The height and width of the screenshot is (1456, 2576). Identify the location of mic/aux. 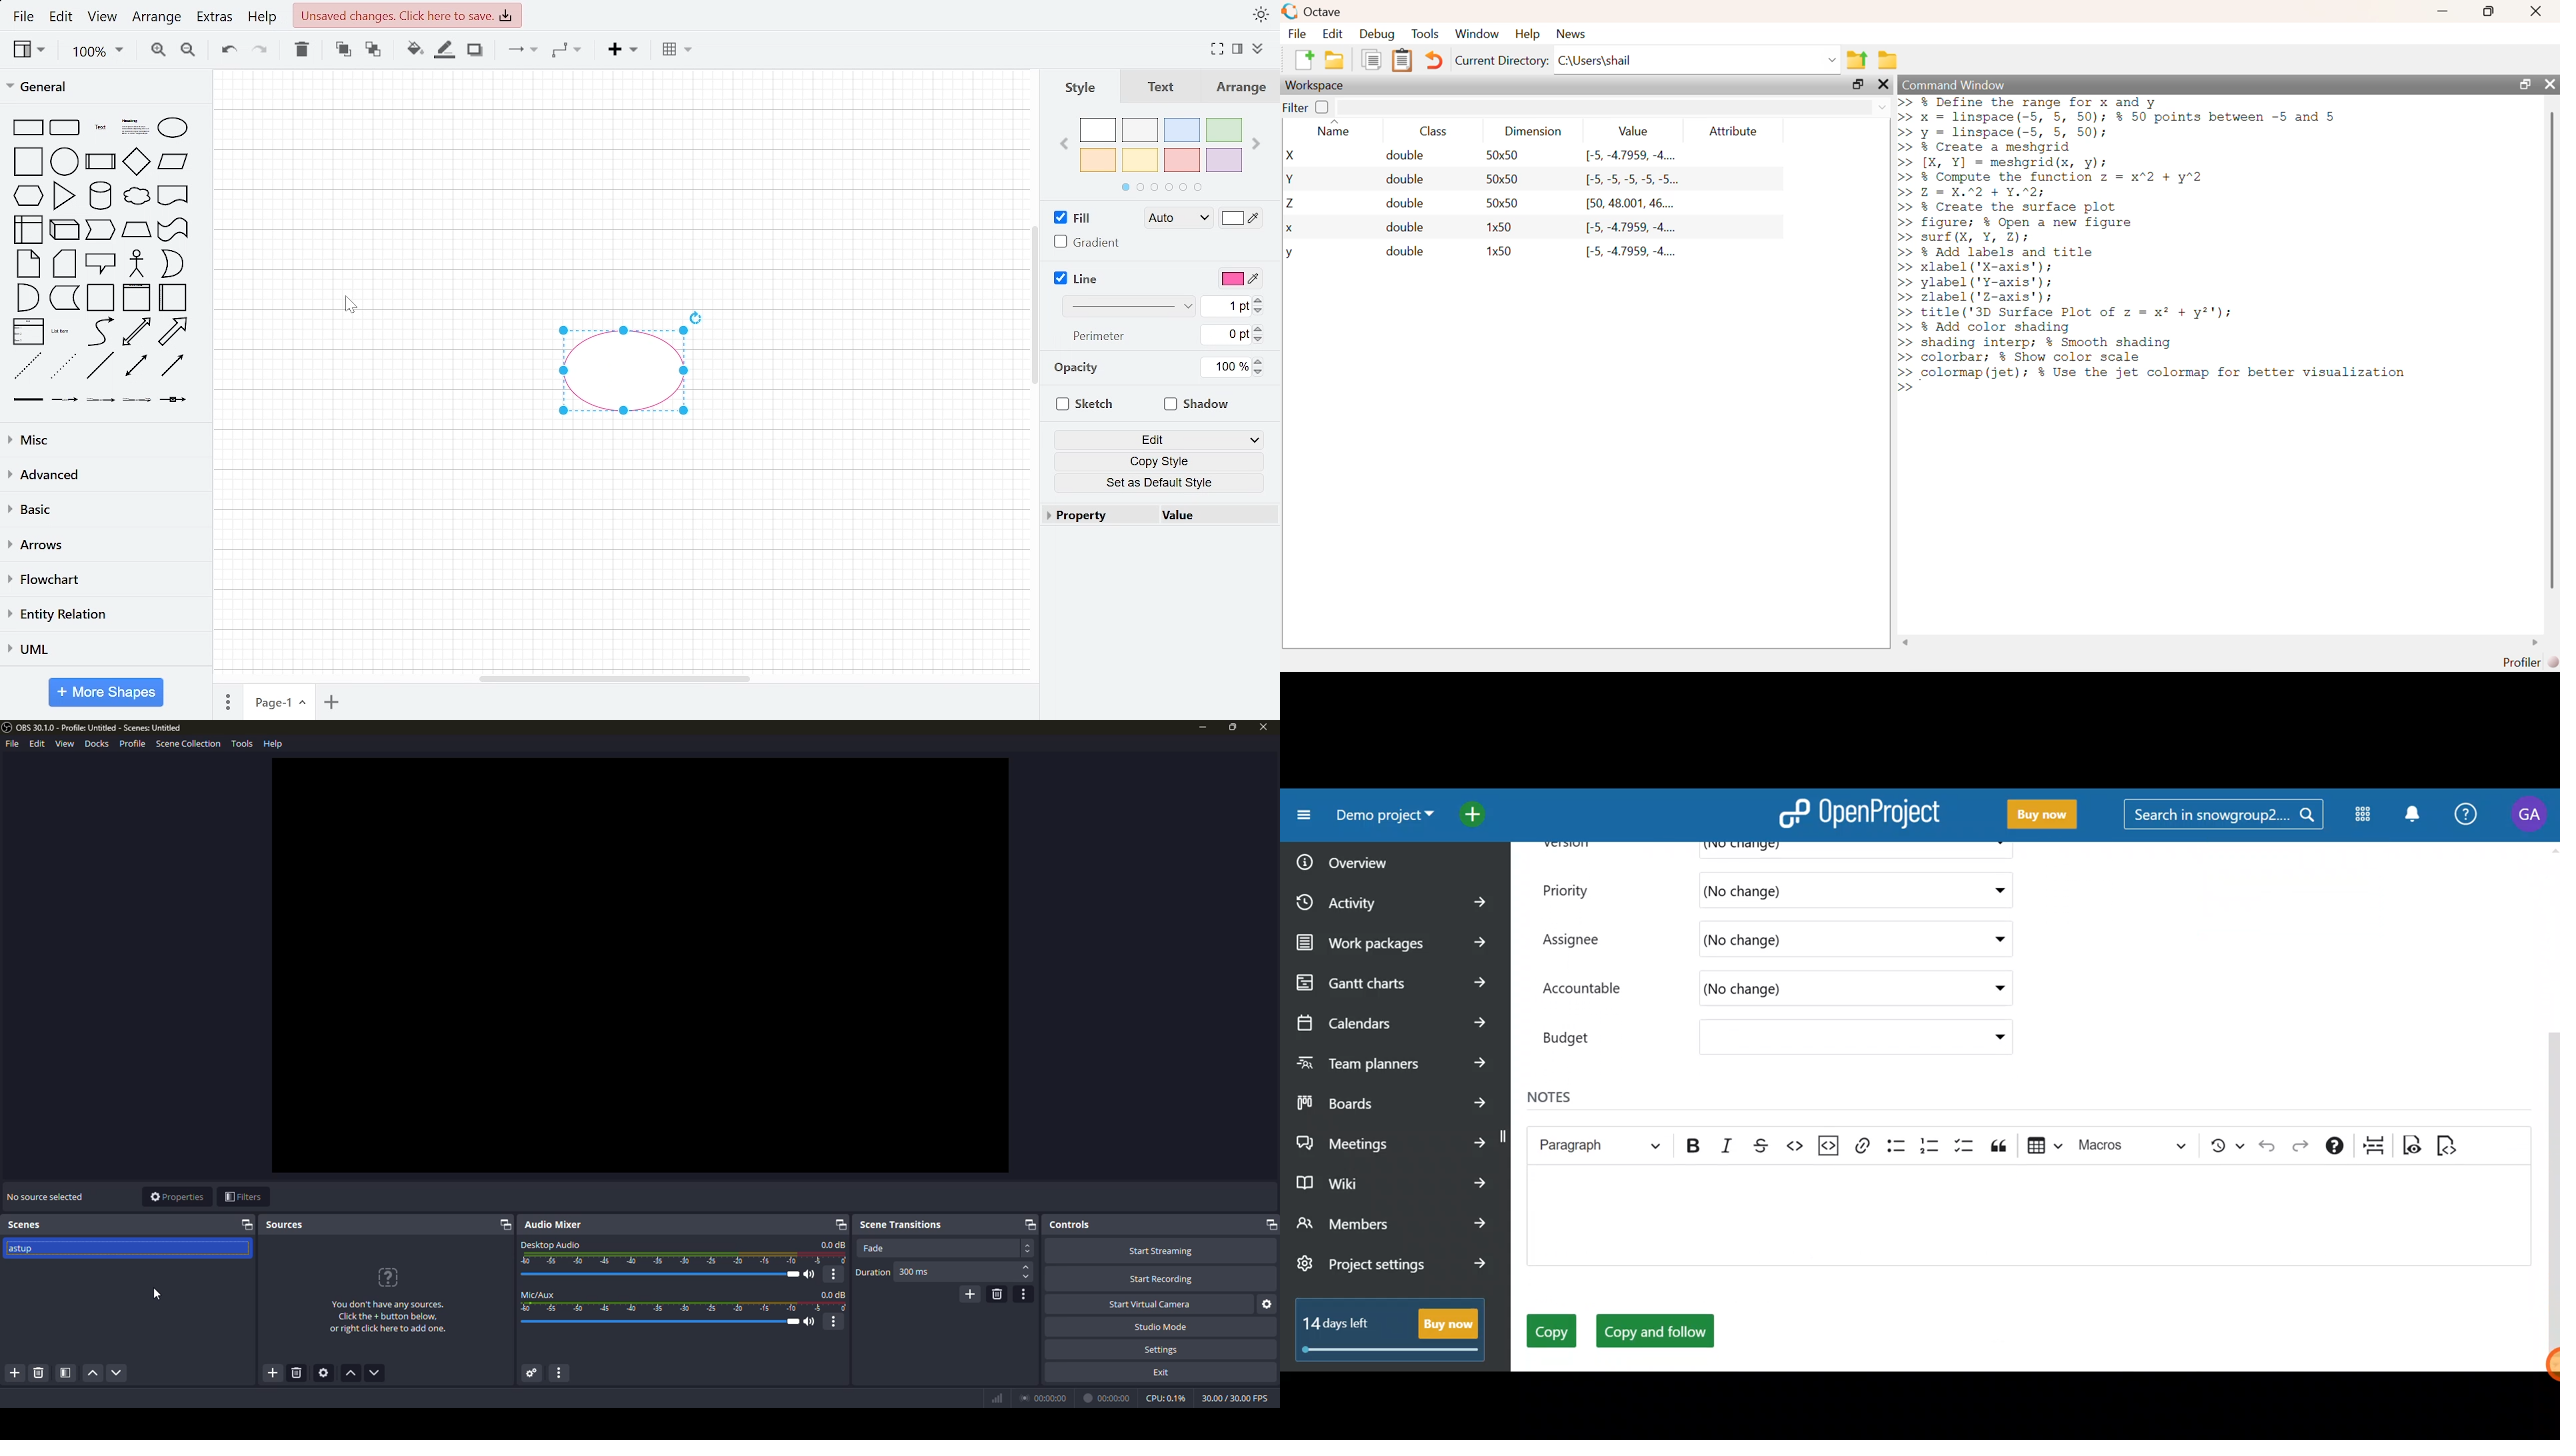
(539, 1294).